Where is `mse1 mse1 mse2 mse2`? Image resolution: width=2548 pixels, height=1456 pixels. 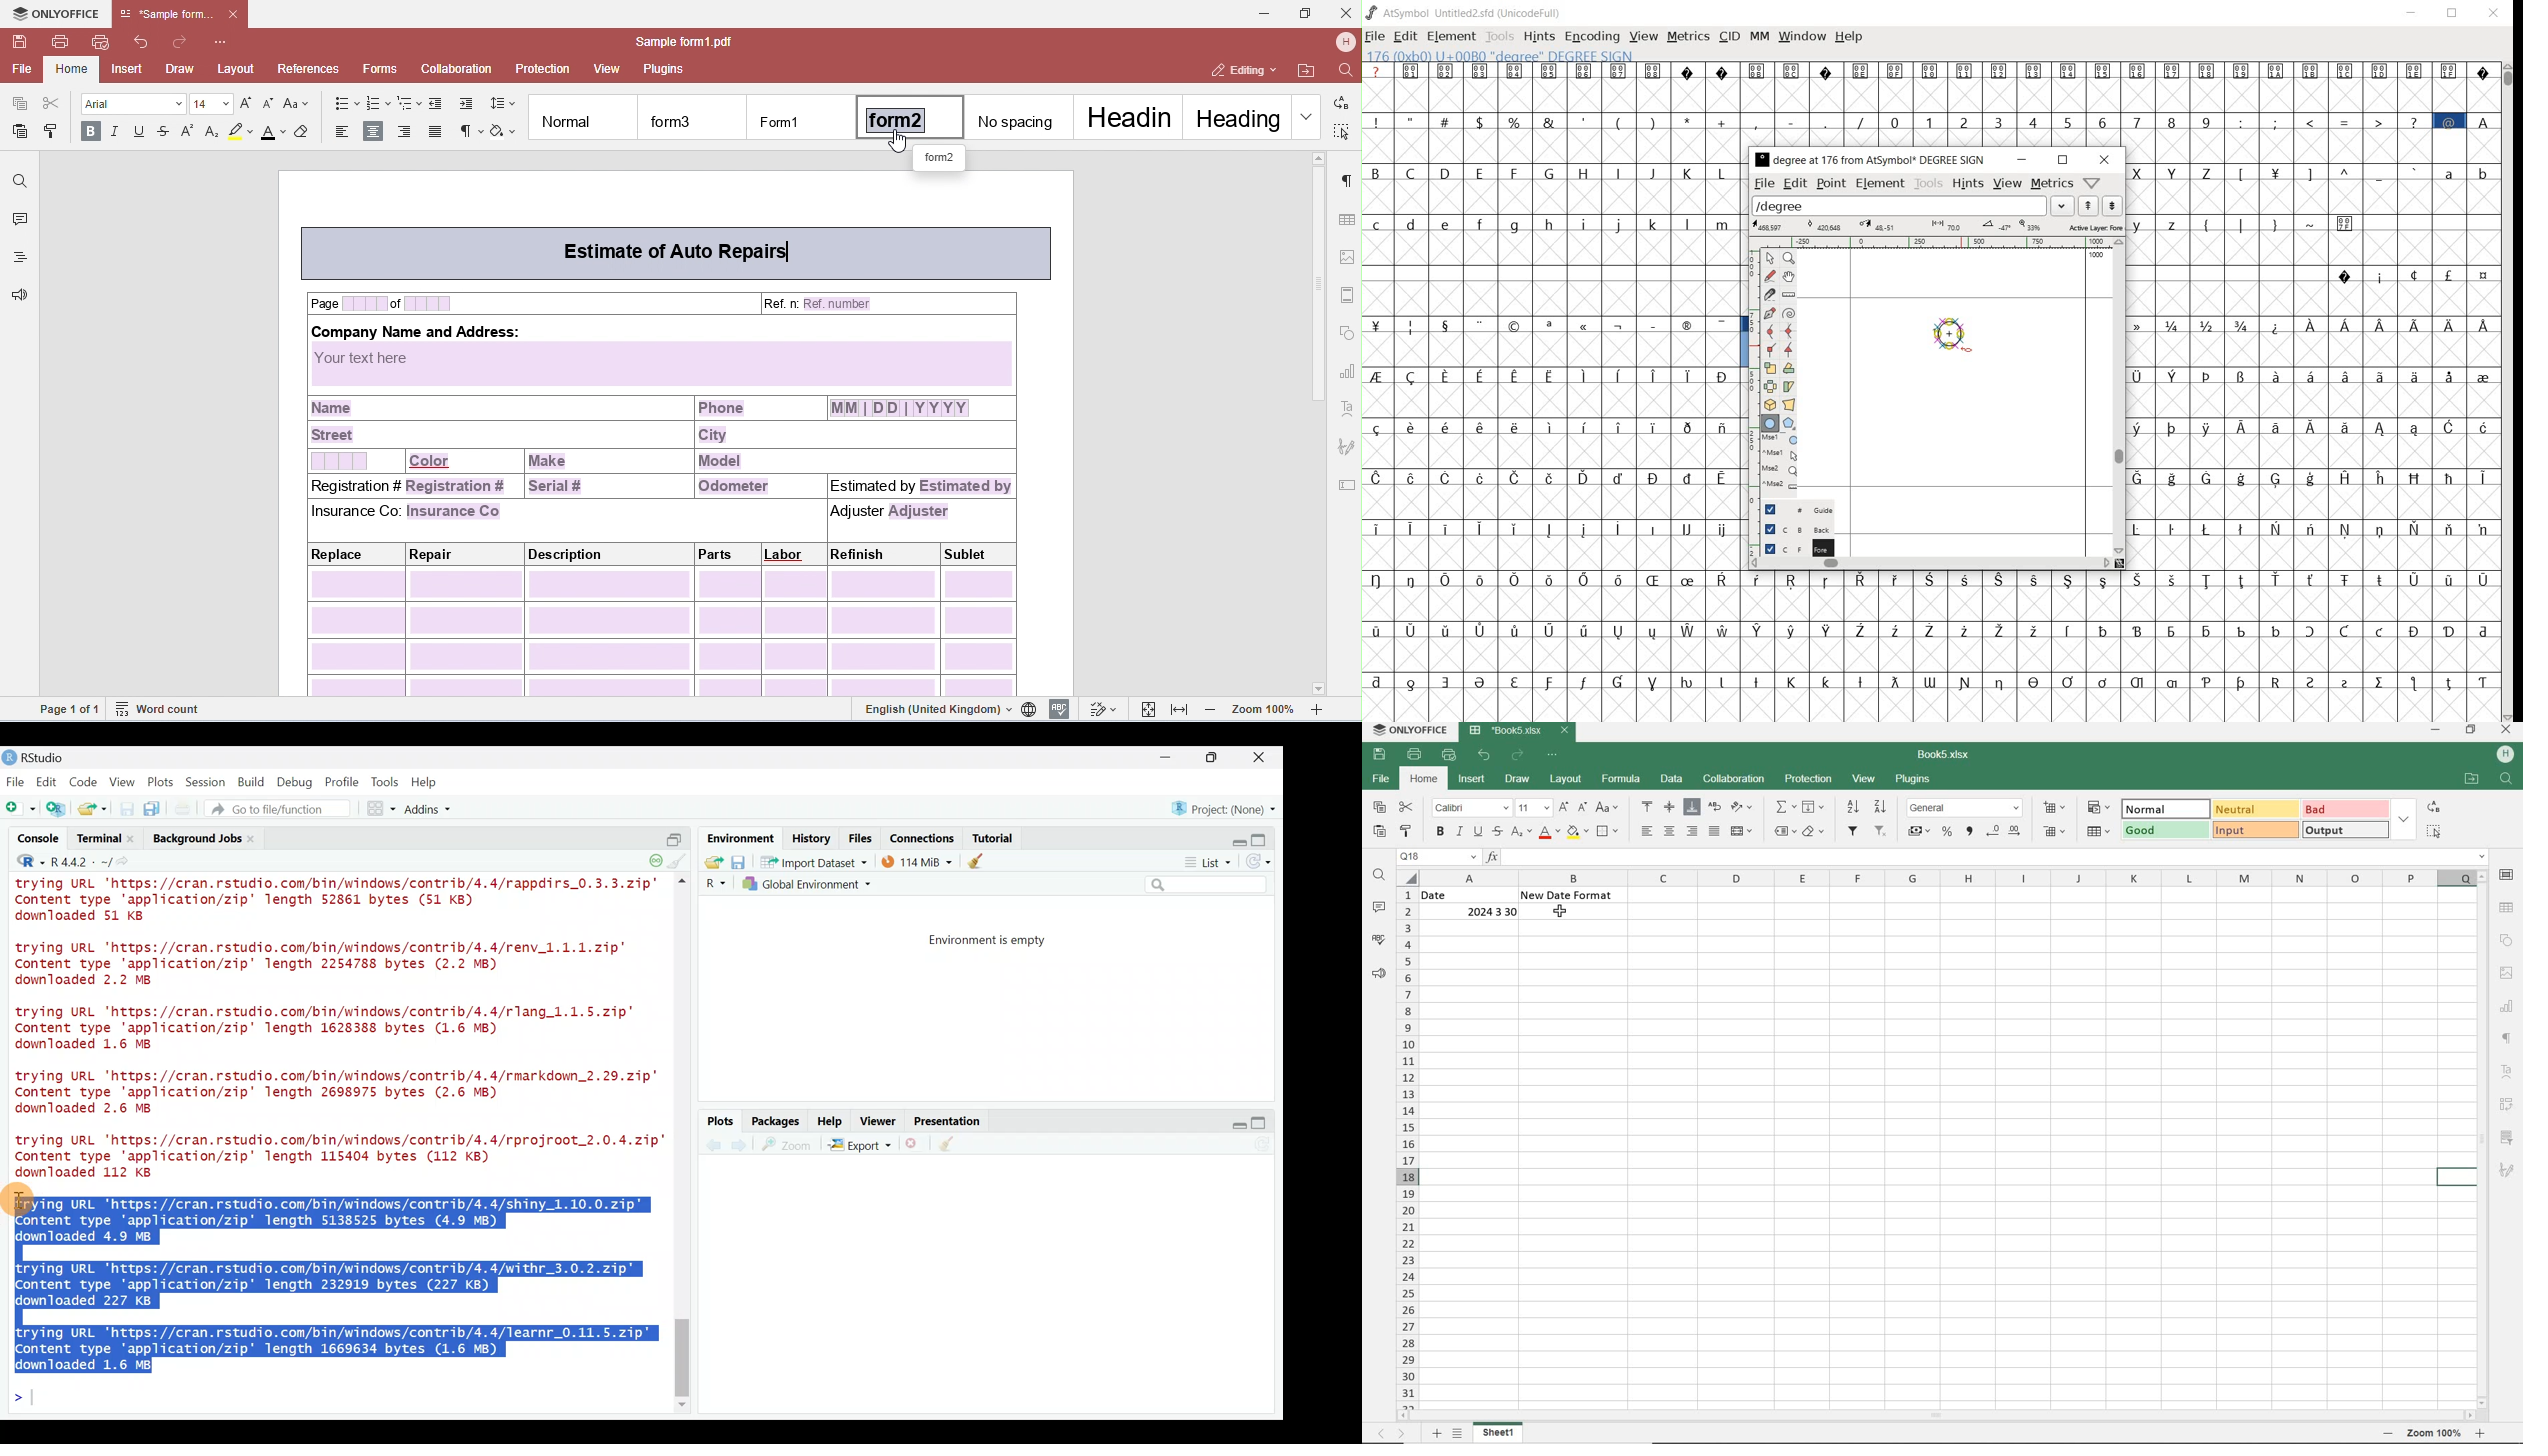 mse1 mse1 mse2 mse2 is located at coordinates (1775, 466).